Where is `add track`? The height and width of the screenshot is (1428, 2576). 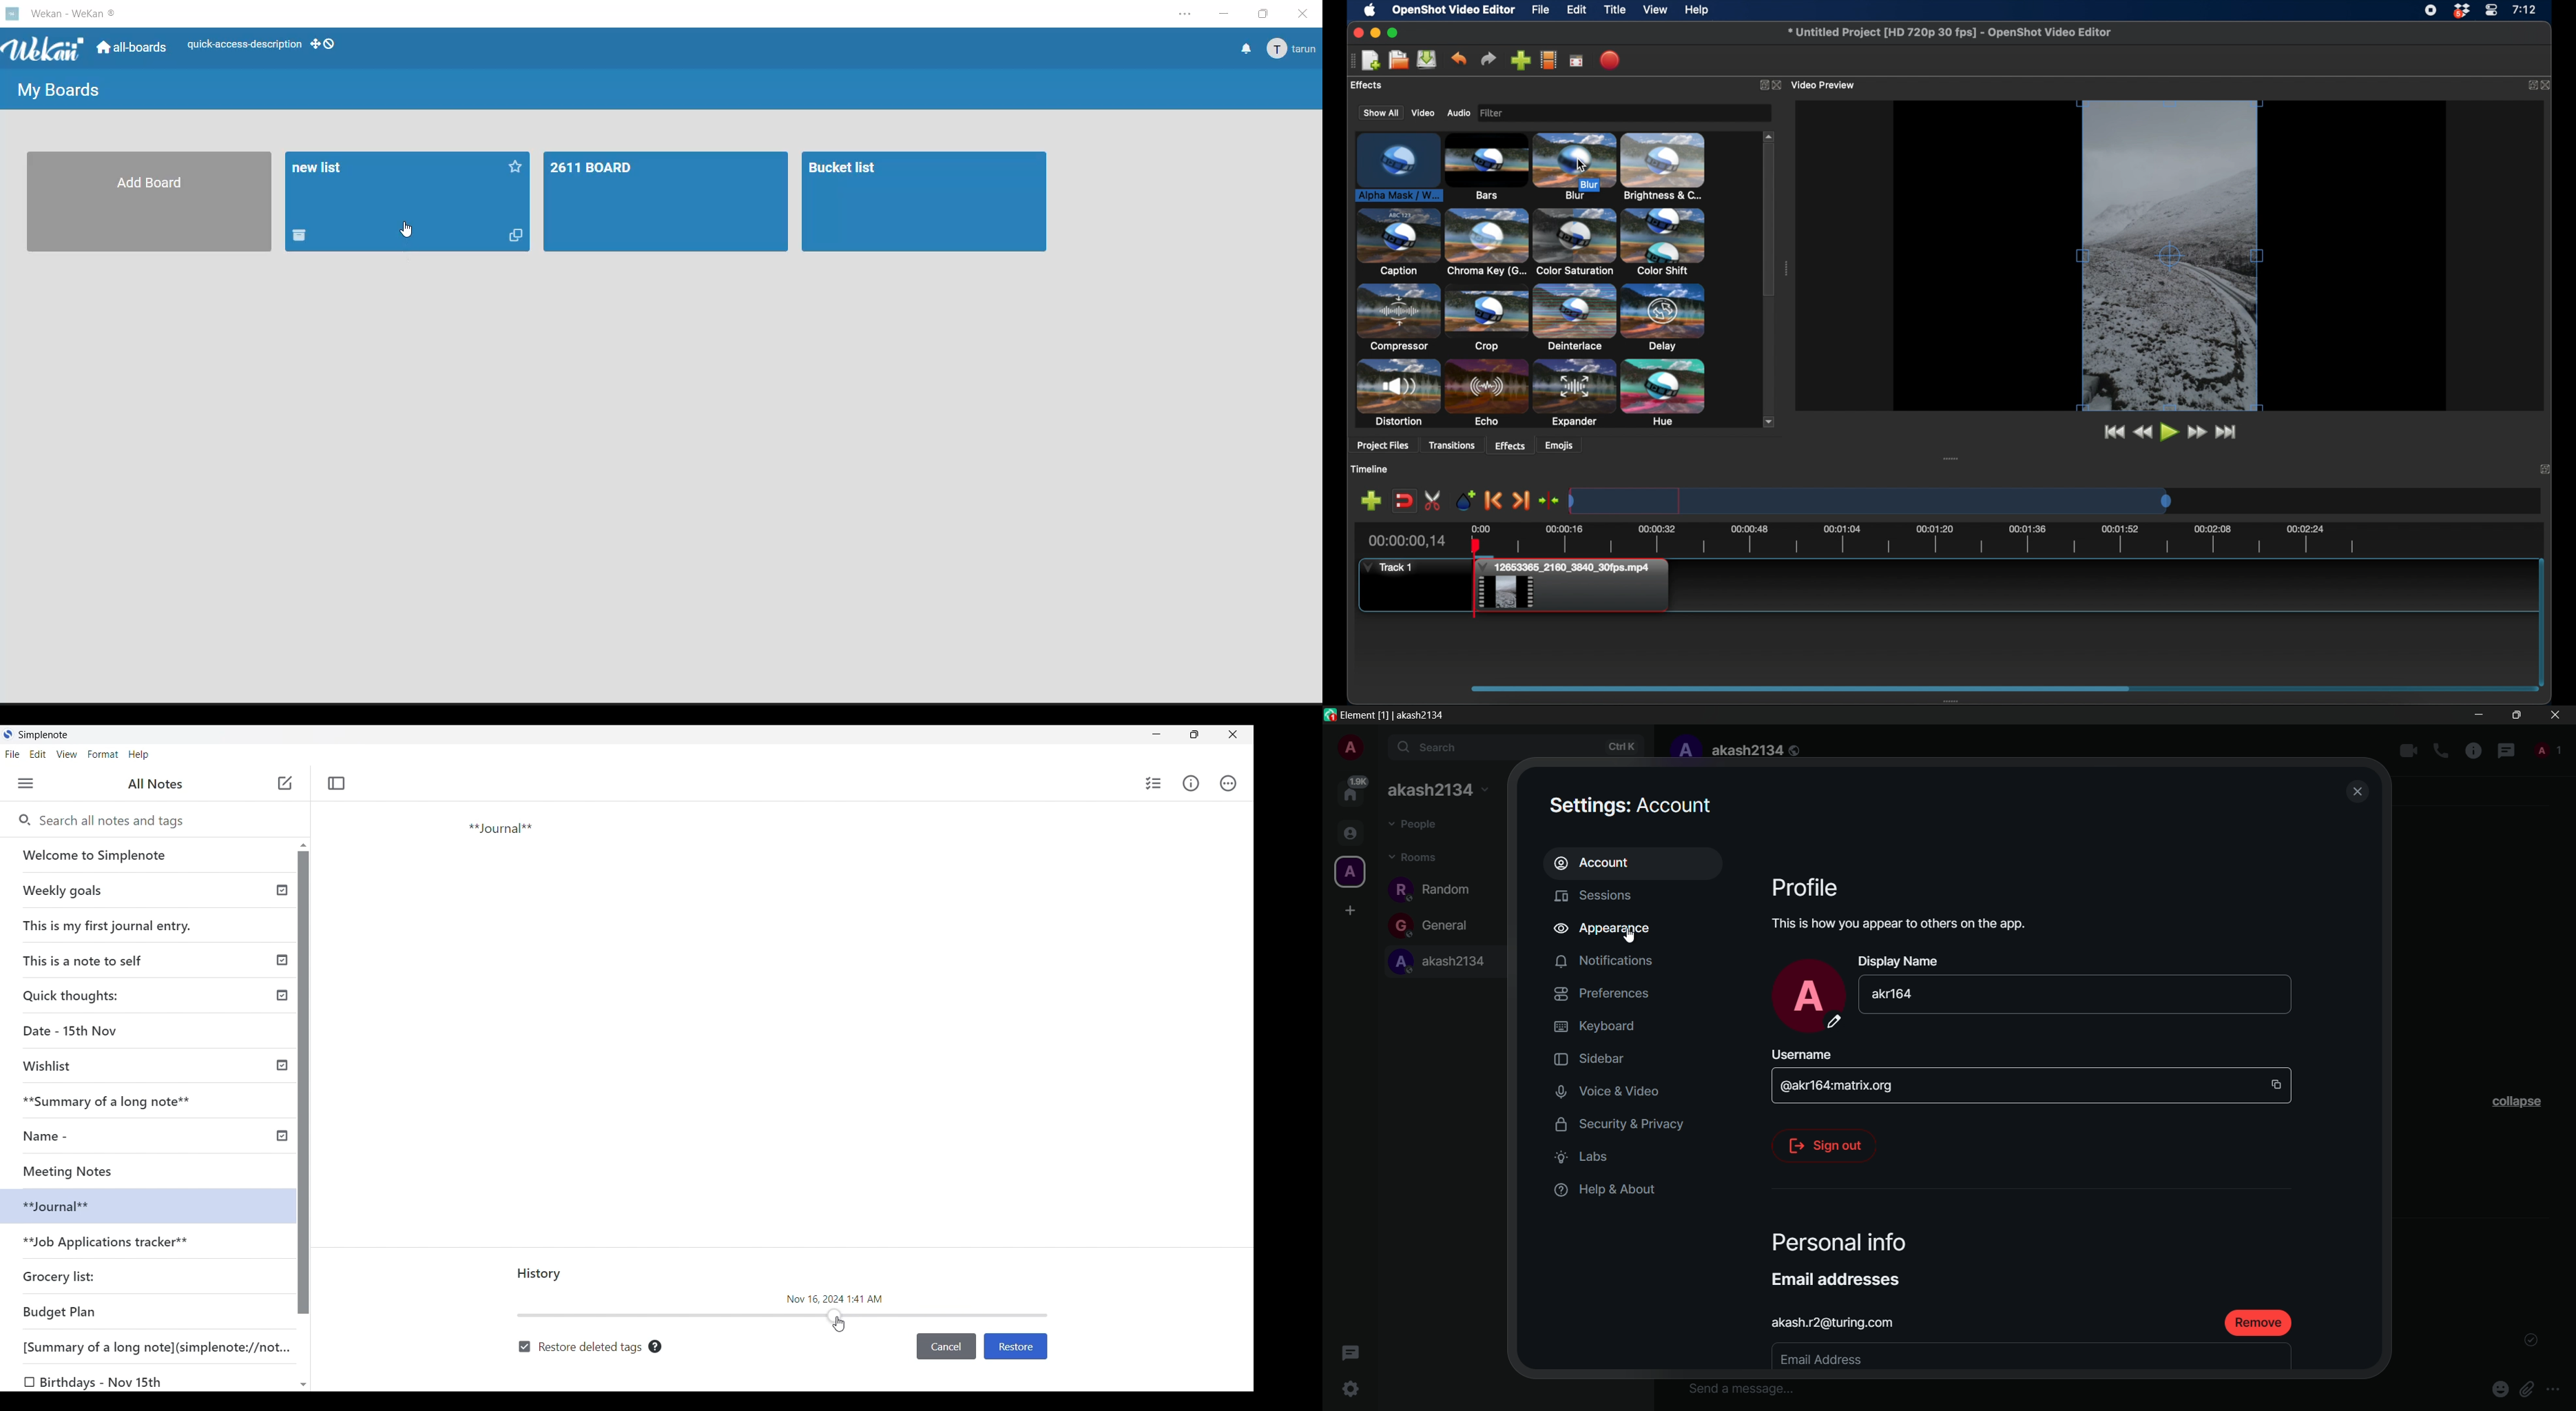 add track is located at coordinates (1372, 500).